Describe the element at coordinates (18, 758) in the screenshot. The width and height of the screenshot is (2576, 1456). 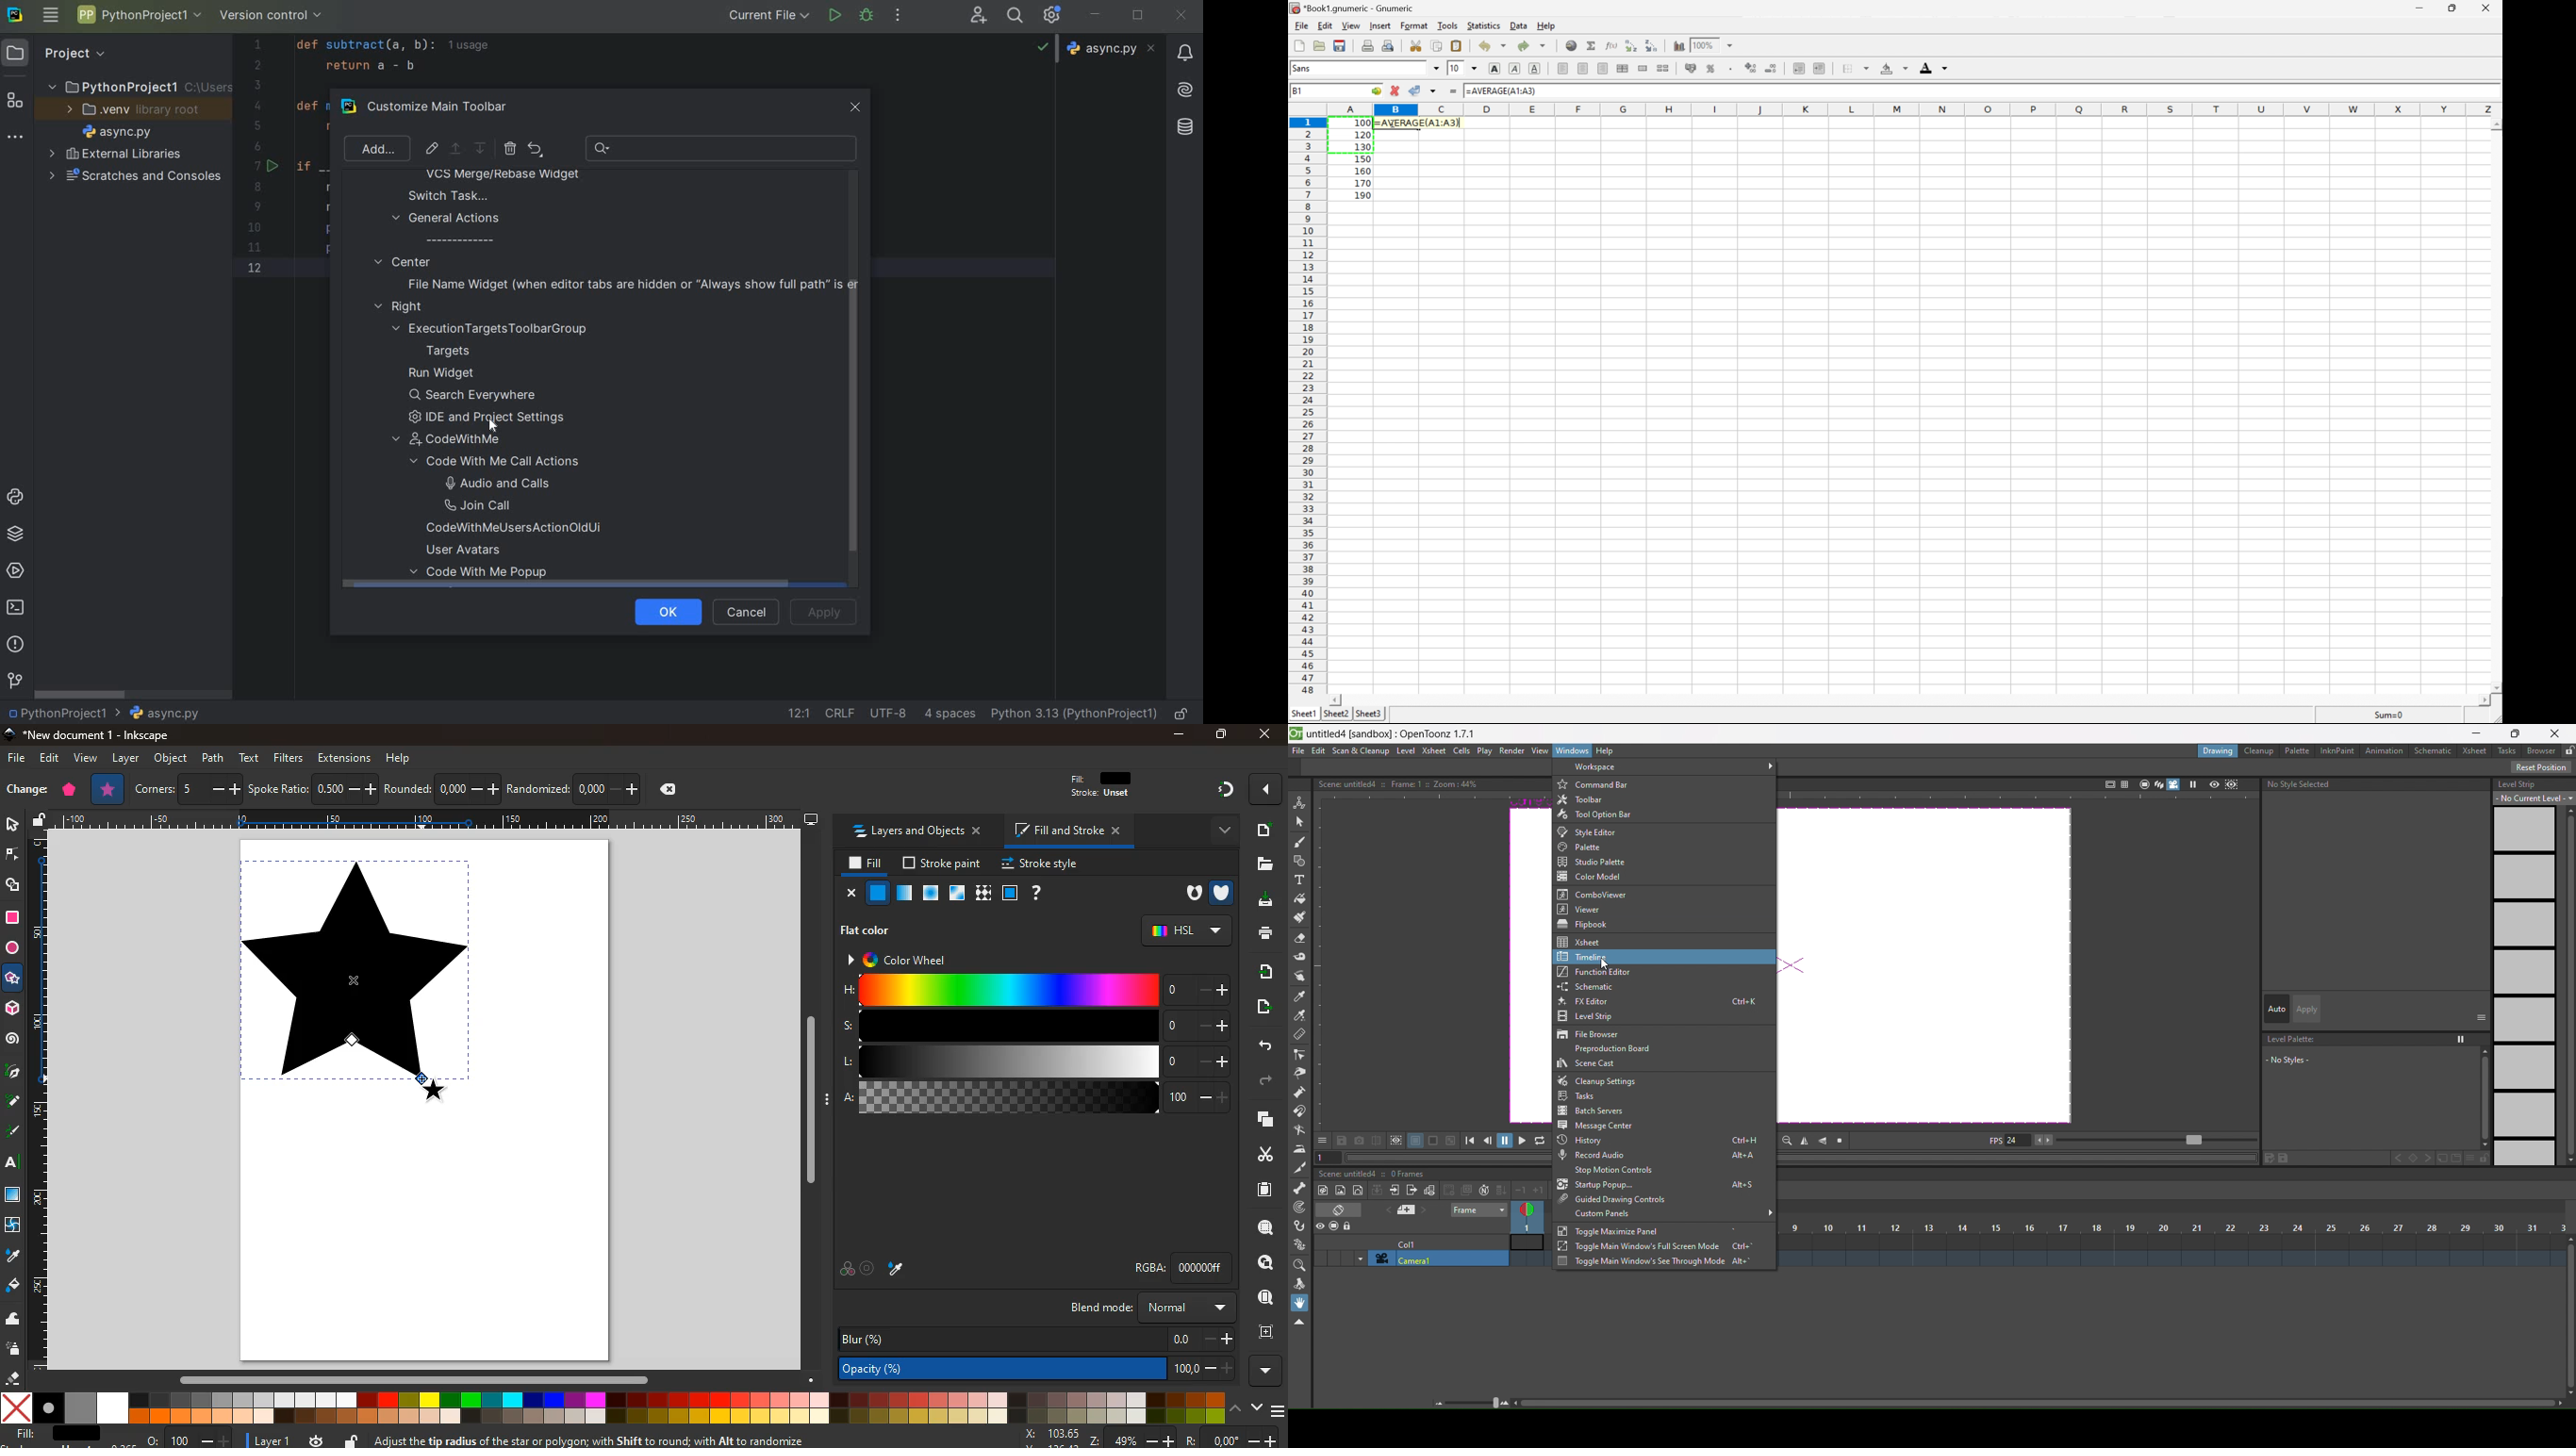
I see `file` at that location.